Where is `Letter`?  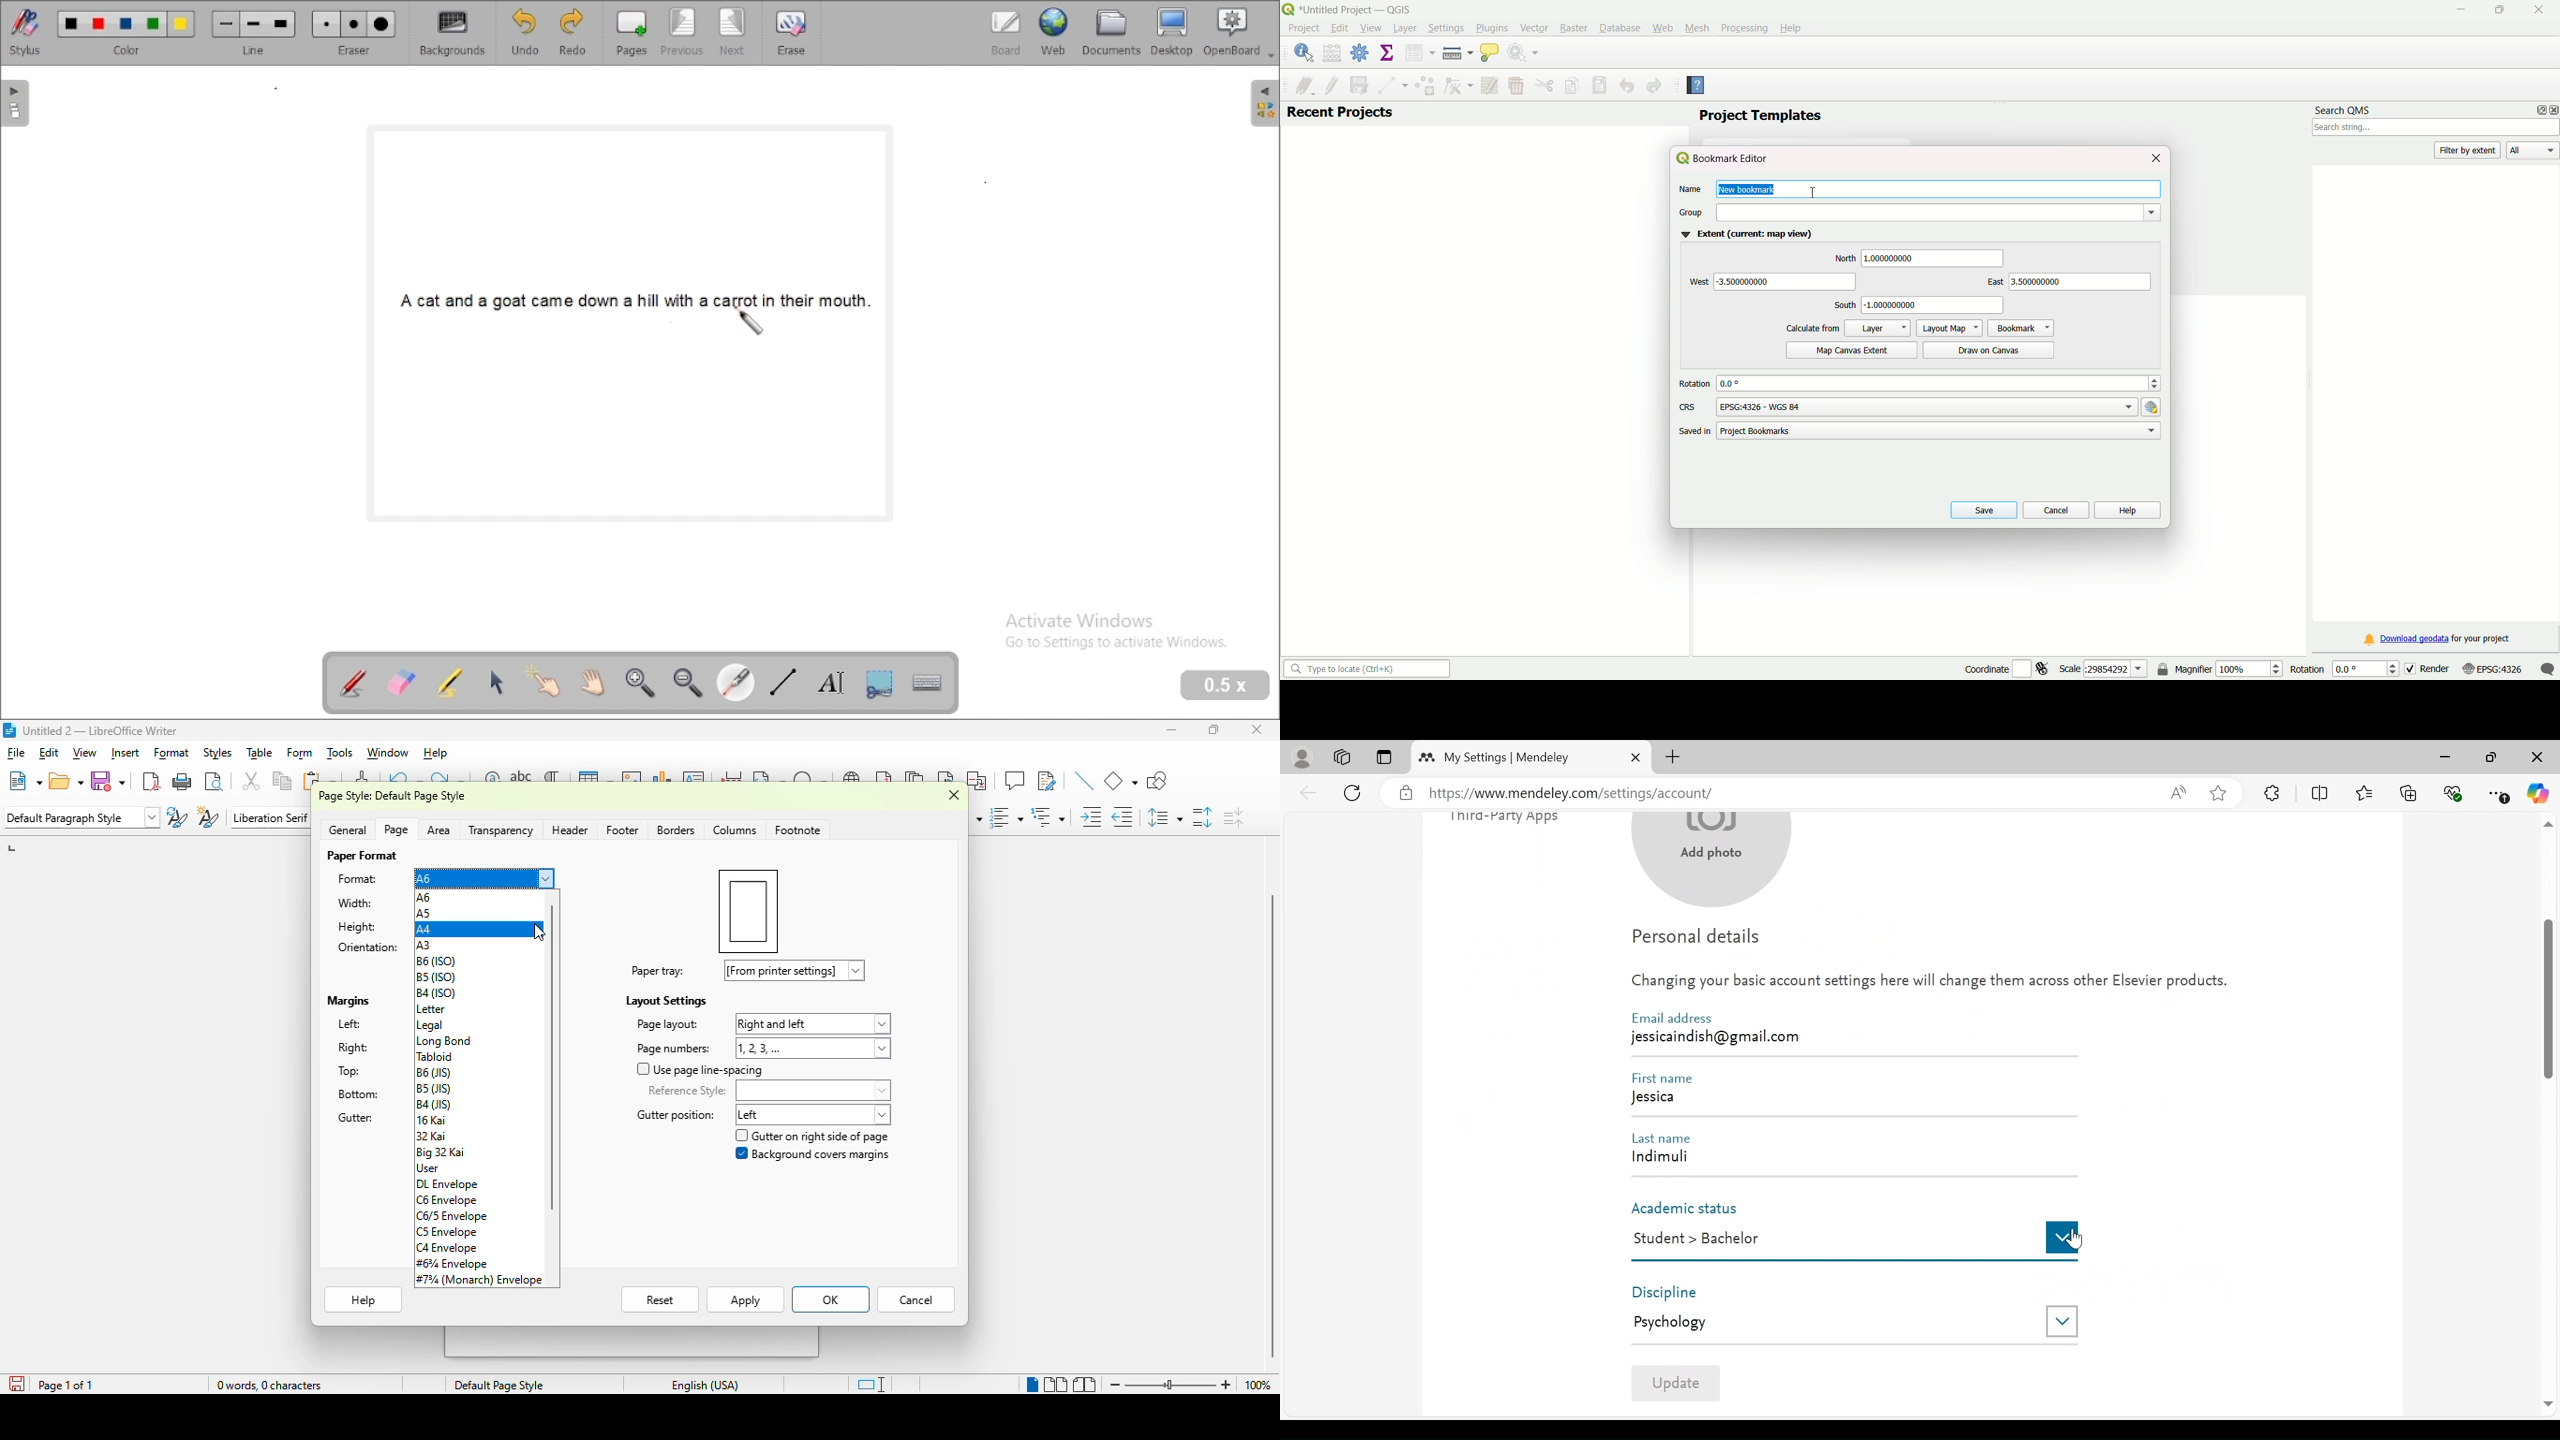 Letter is located at coordinates (431, 1010).